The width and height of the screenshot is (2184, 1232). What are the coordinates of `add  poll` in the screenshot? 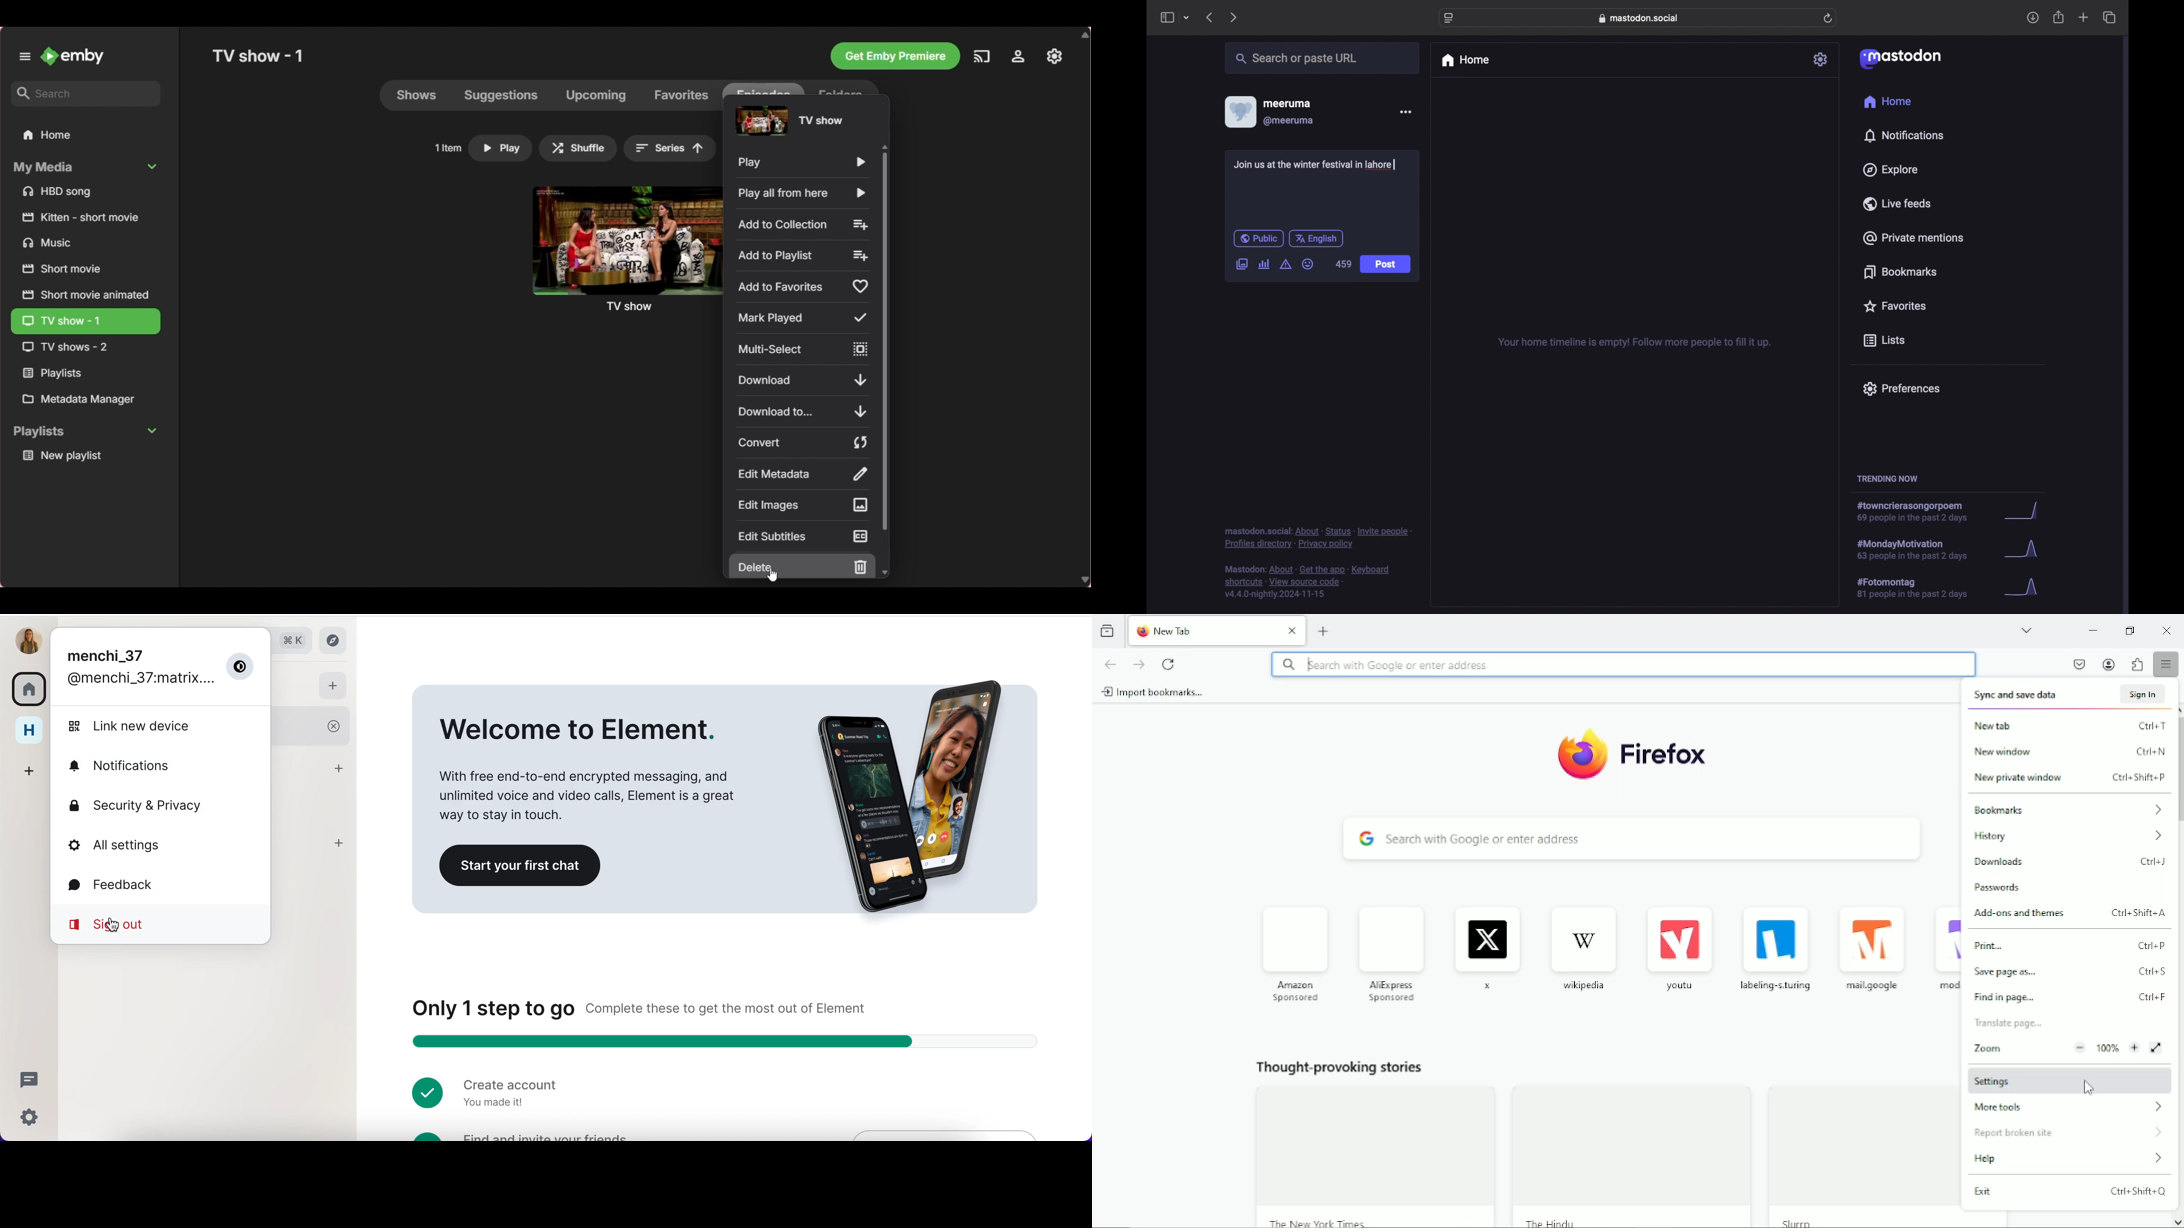 It's located at (1264, 264).